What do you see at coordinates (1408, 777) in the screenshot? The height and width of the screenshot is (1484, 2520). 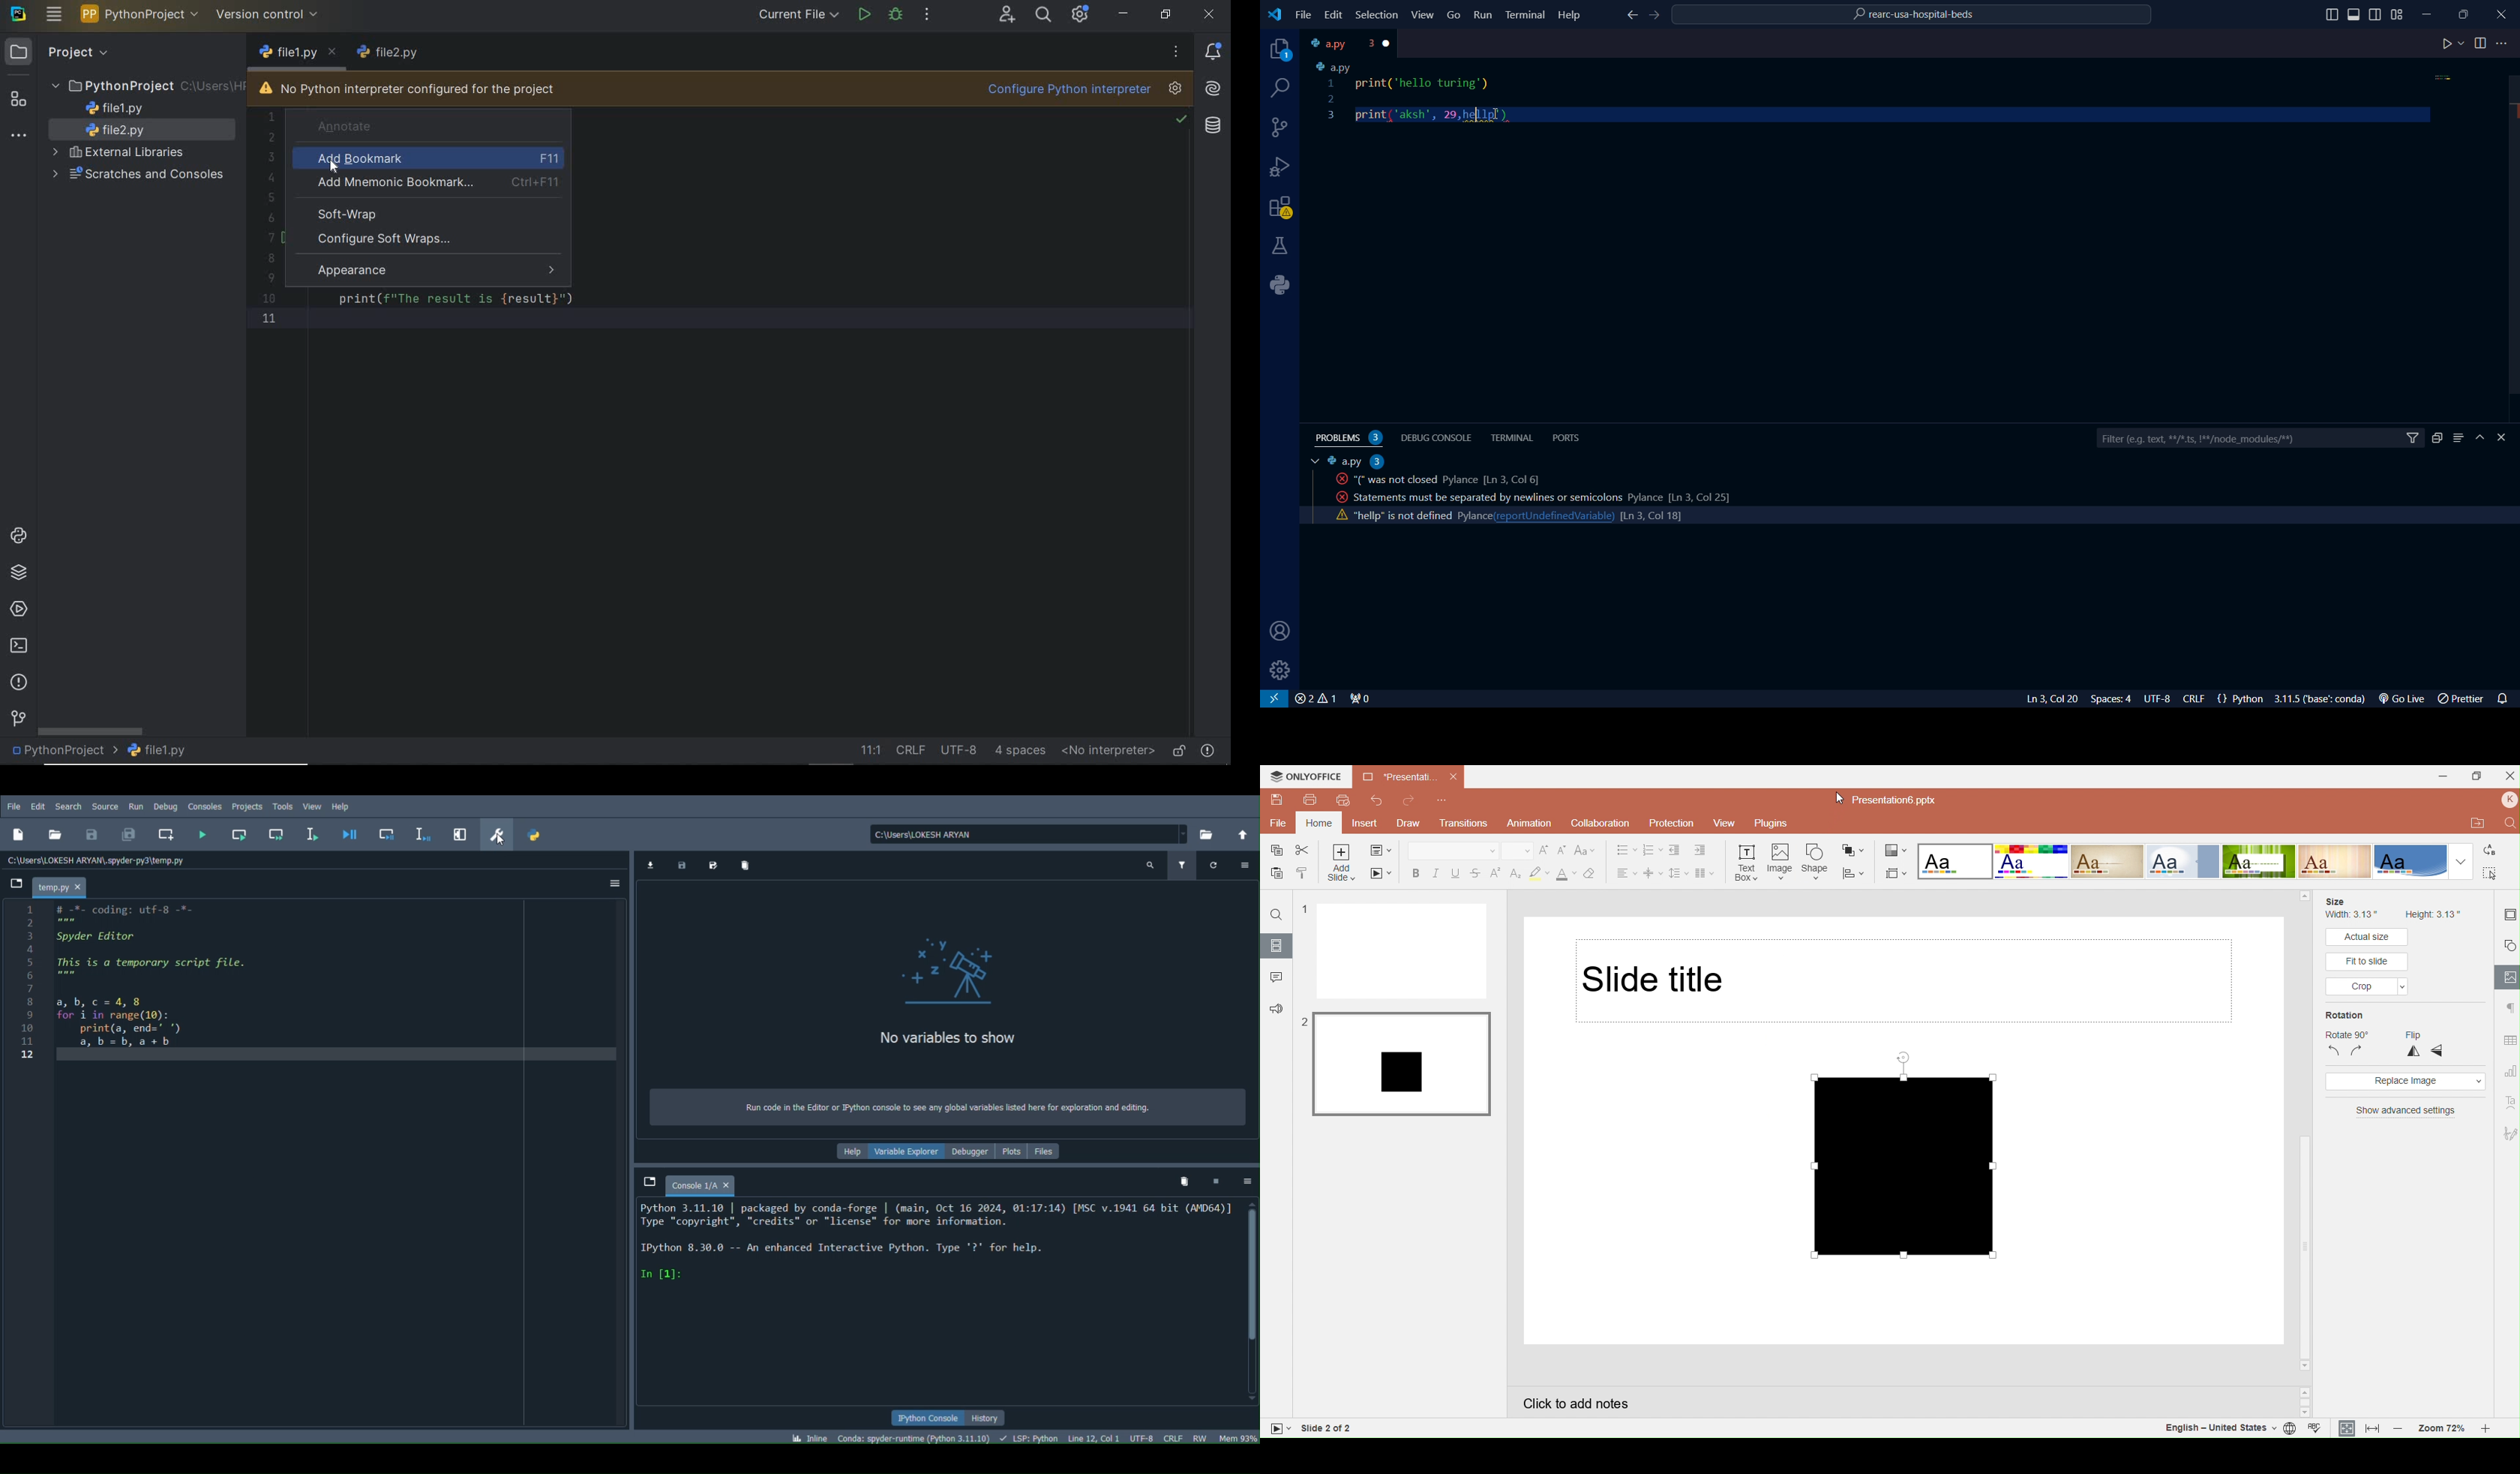 I see `Presentation Tab` at bounding box center [1408, 777].